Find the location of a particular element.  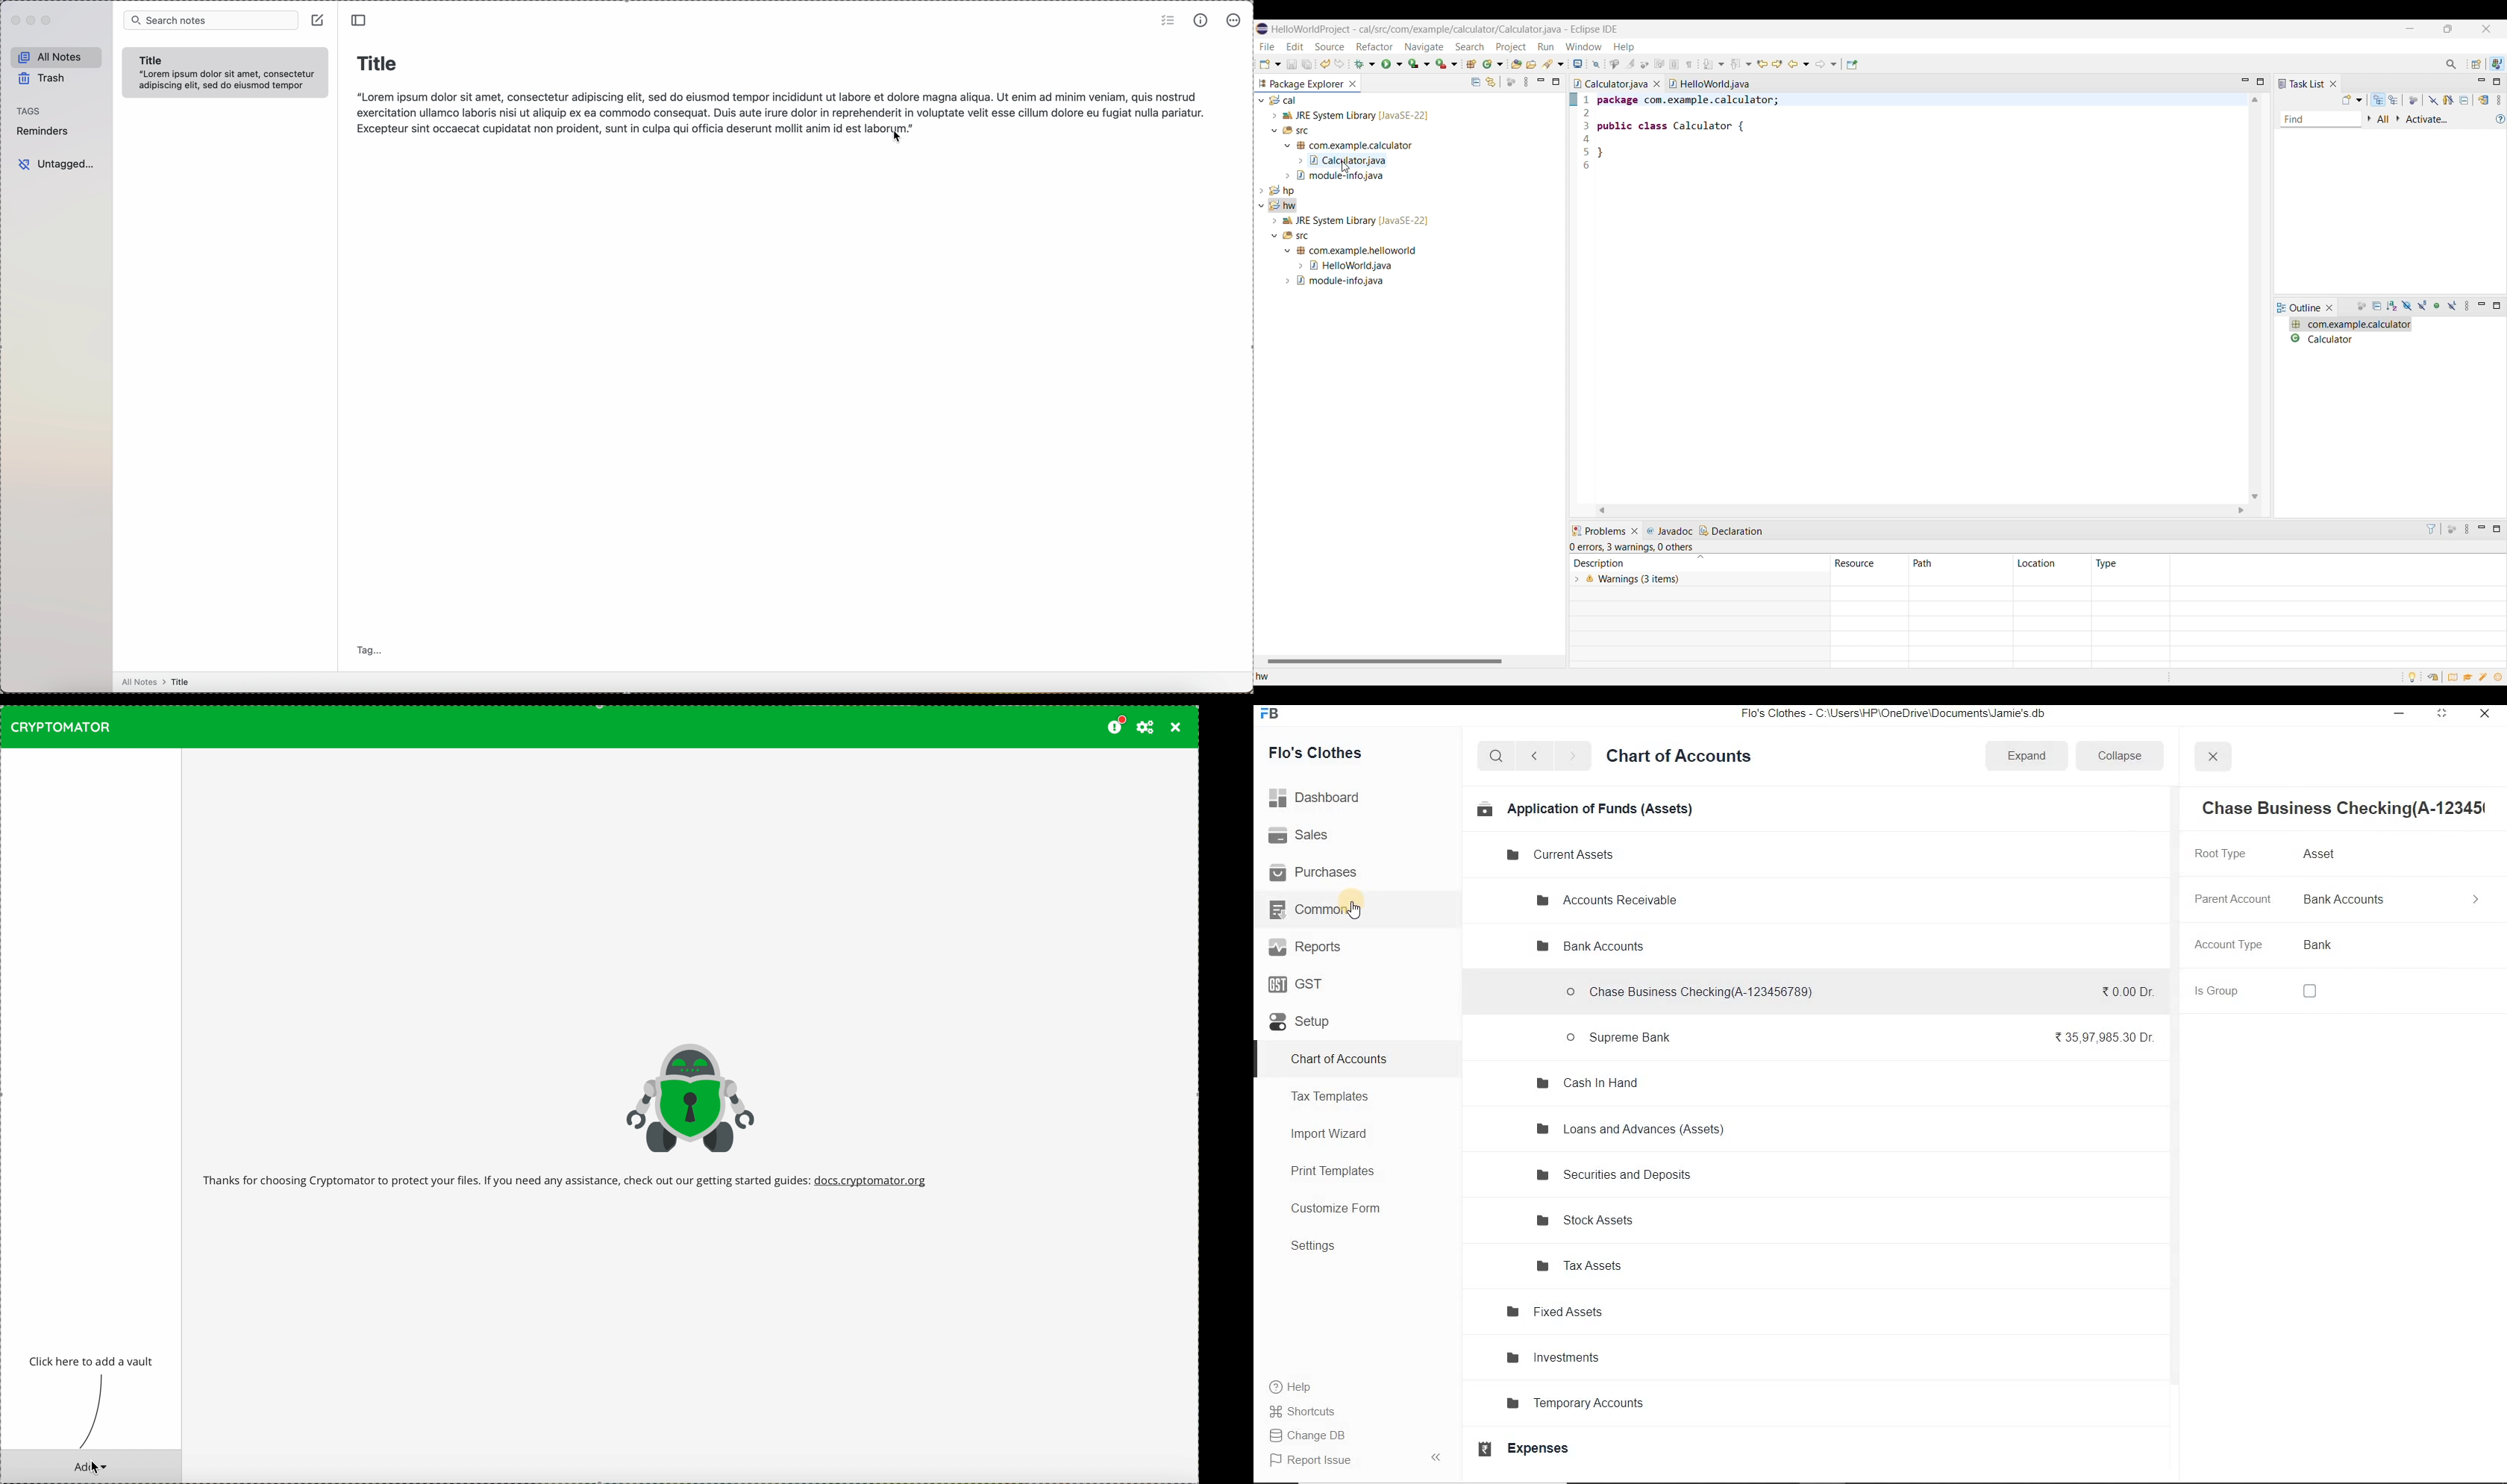

Chart of Accounts is located at coordinates (1687, 754).